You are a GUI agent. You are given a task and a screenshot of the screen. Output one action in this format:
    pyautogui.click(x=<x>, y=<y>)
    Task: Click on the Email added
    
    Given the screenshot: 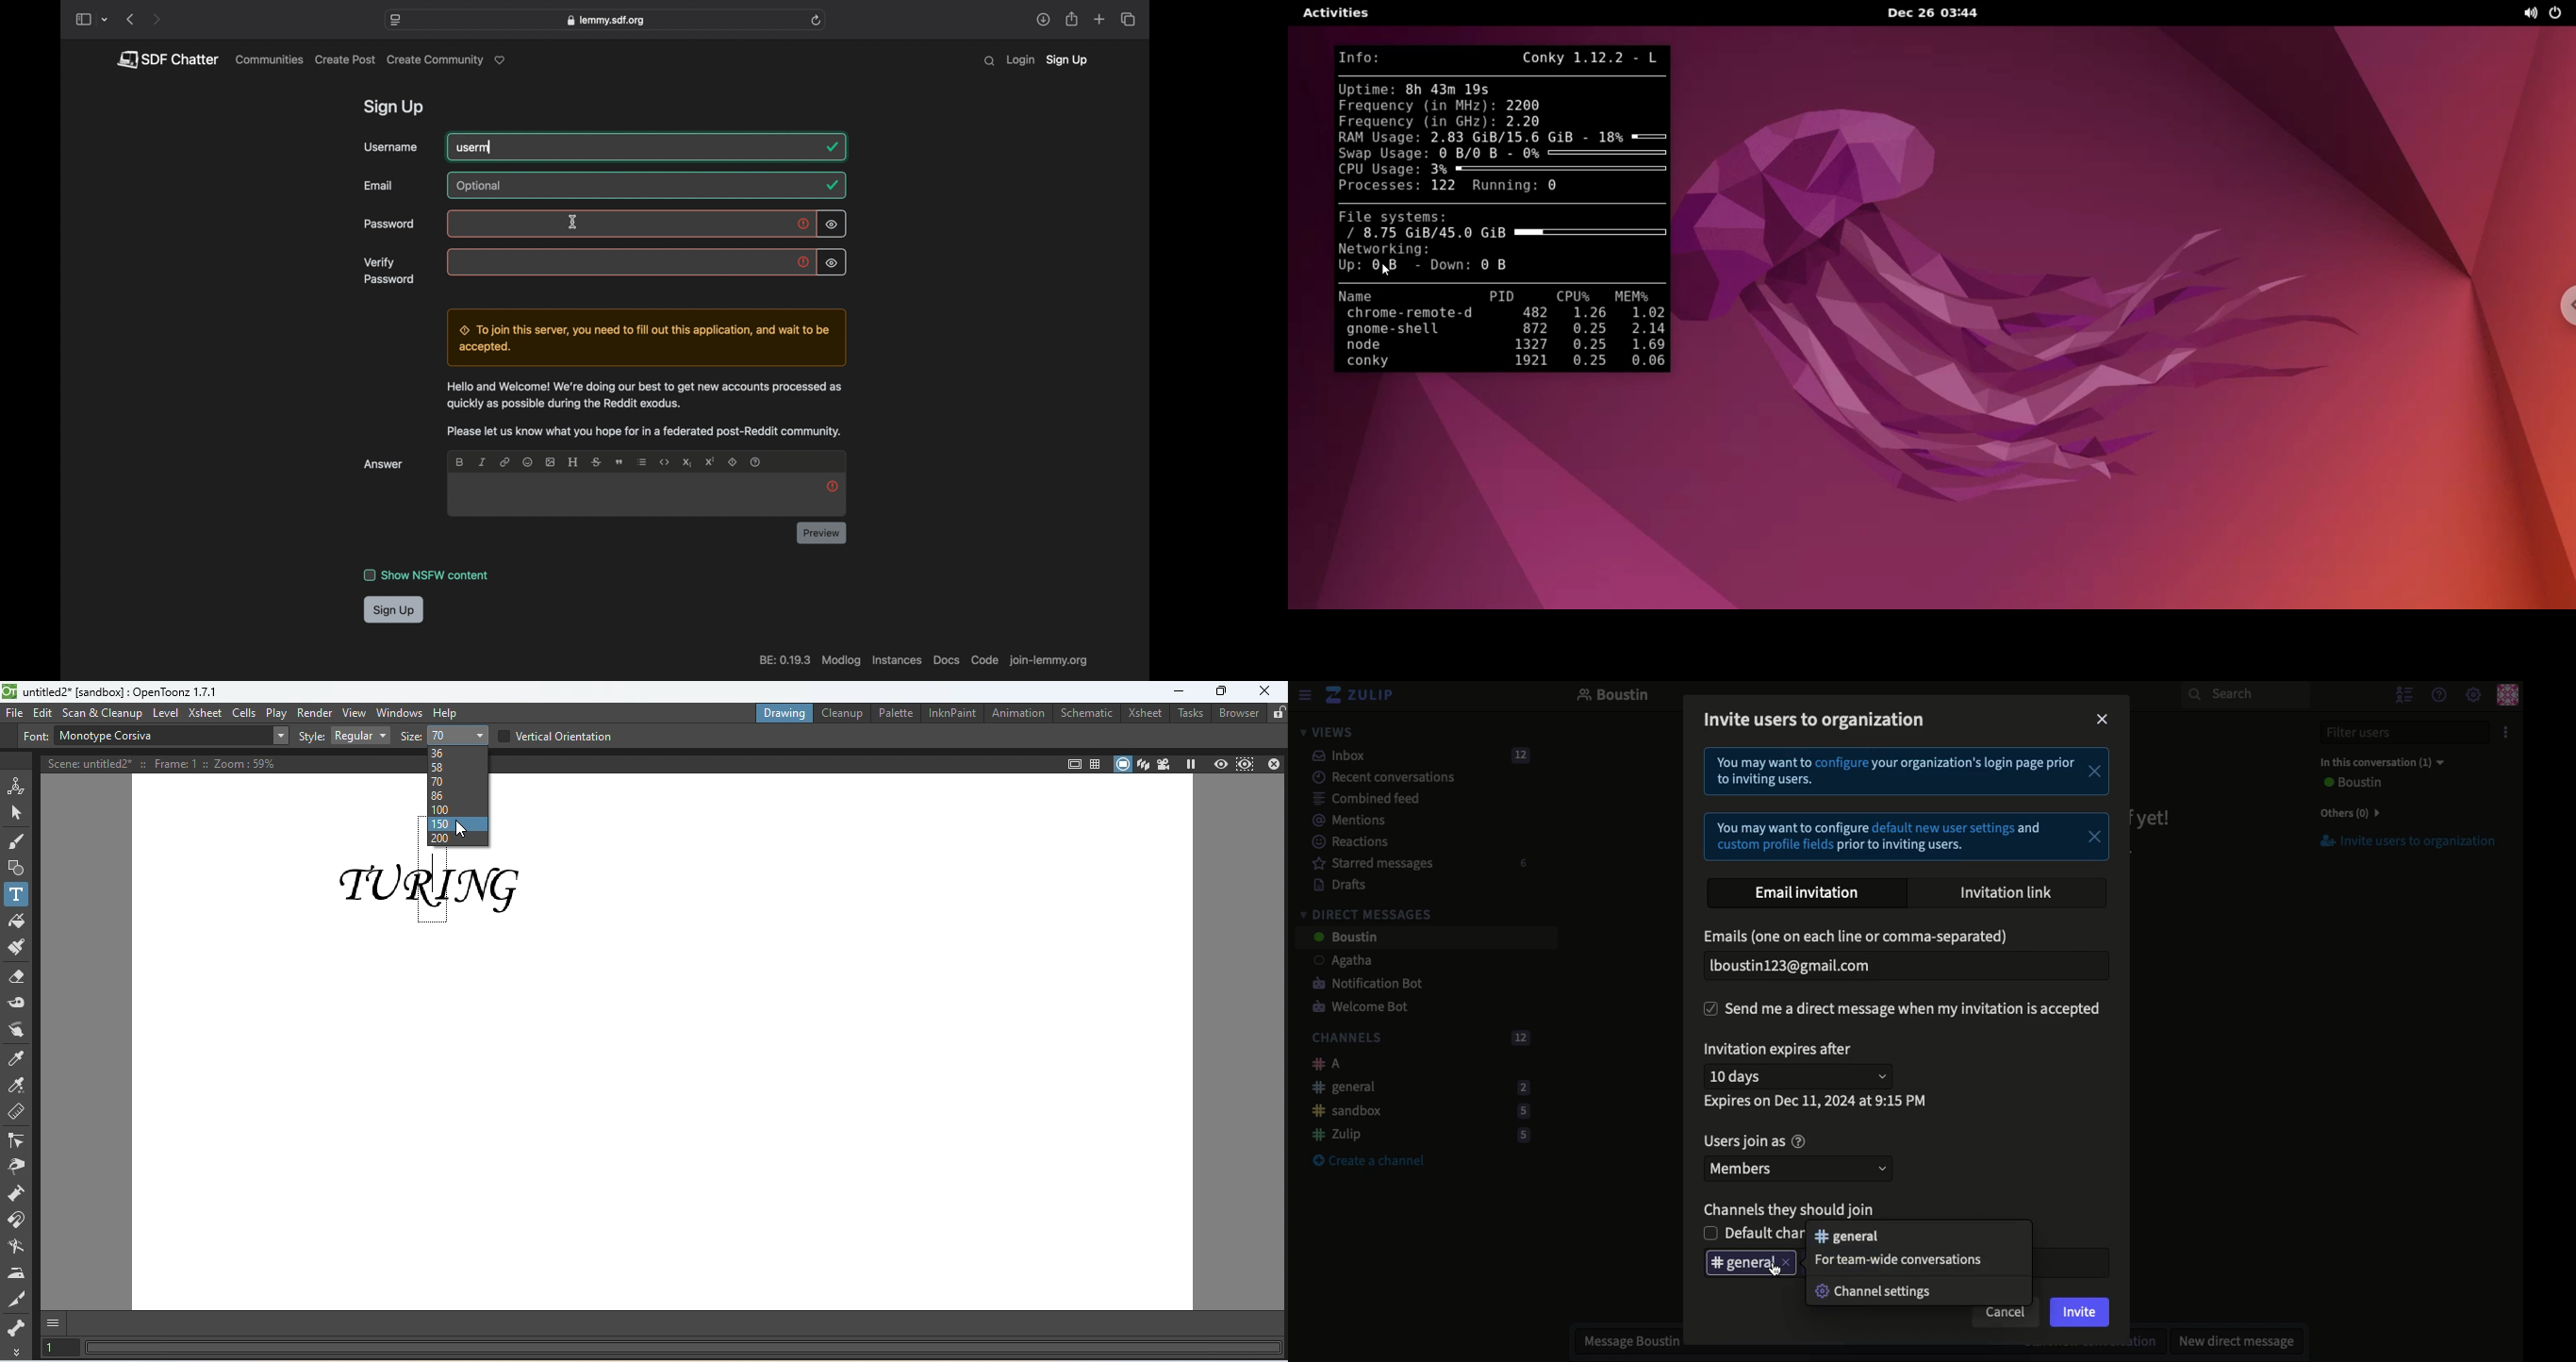 What is the action you would take?
    pyautogui.click(x=1902, y=966)
    